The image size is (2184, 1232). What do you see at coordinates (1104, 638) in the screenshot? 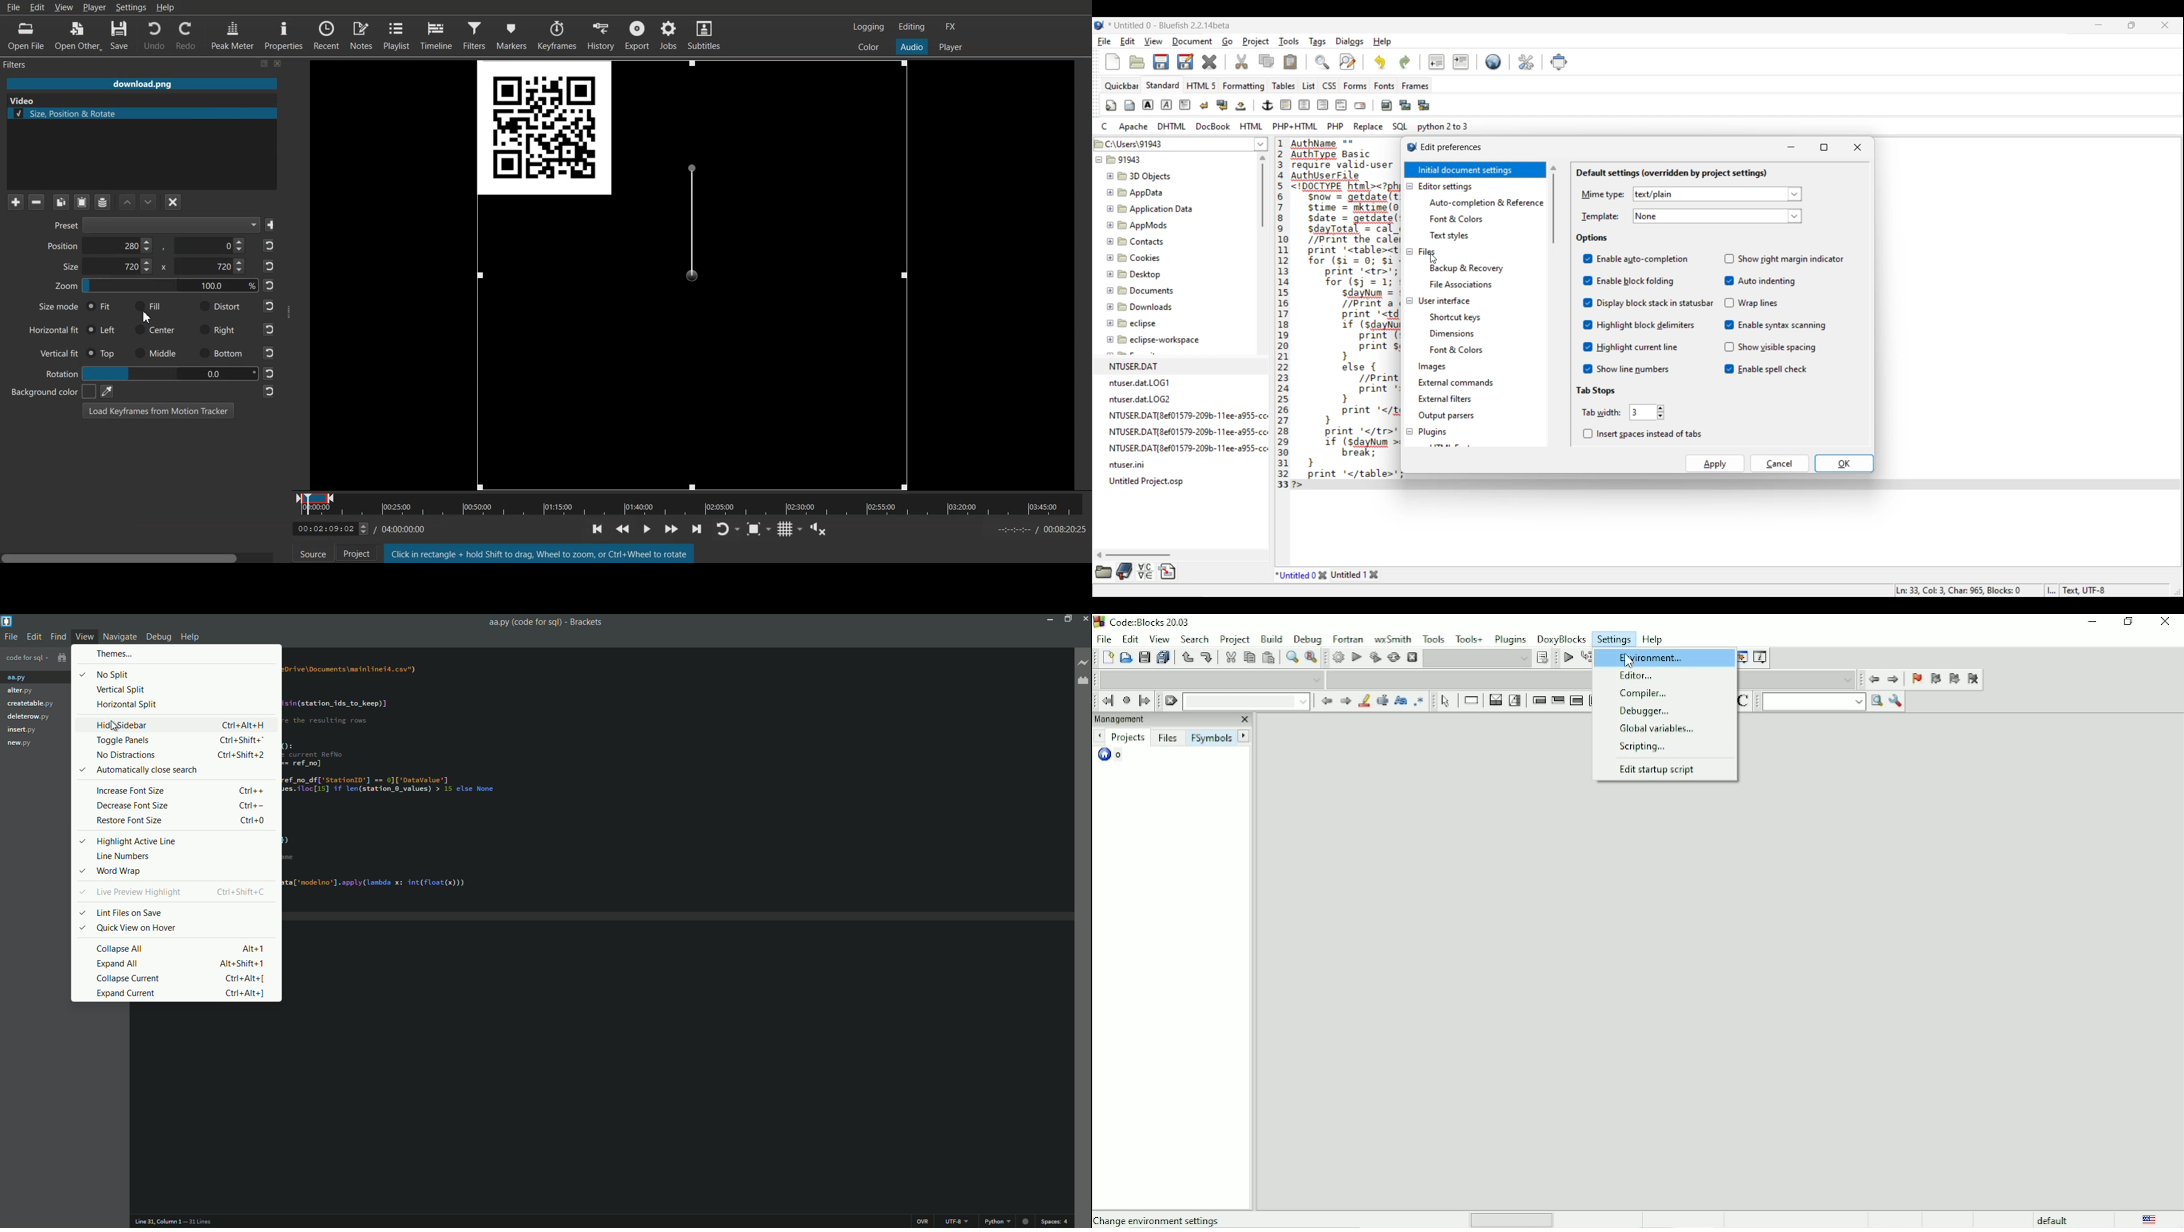
I see `File` at bounding box center [1104, 638].